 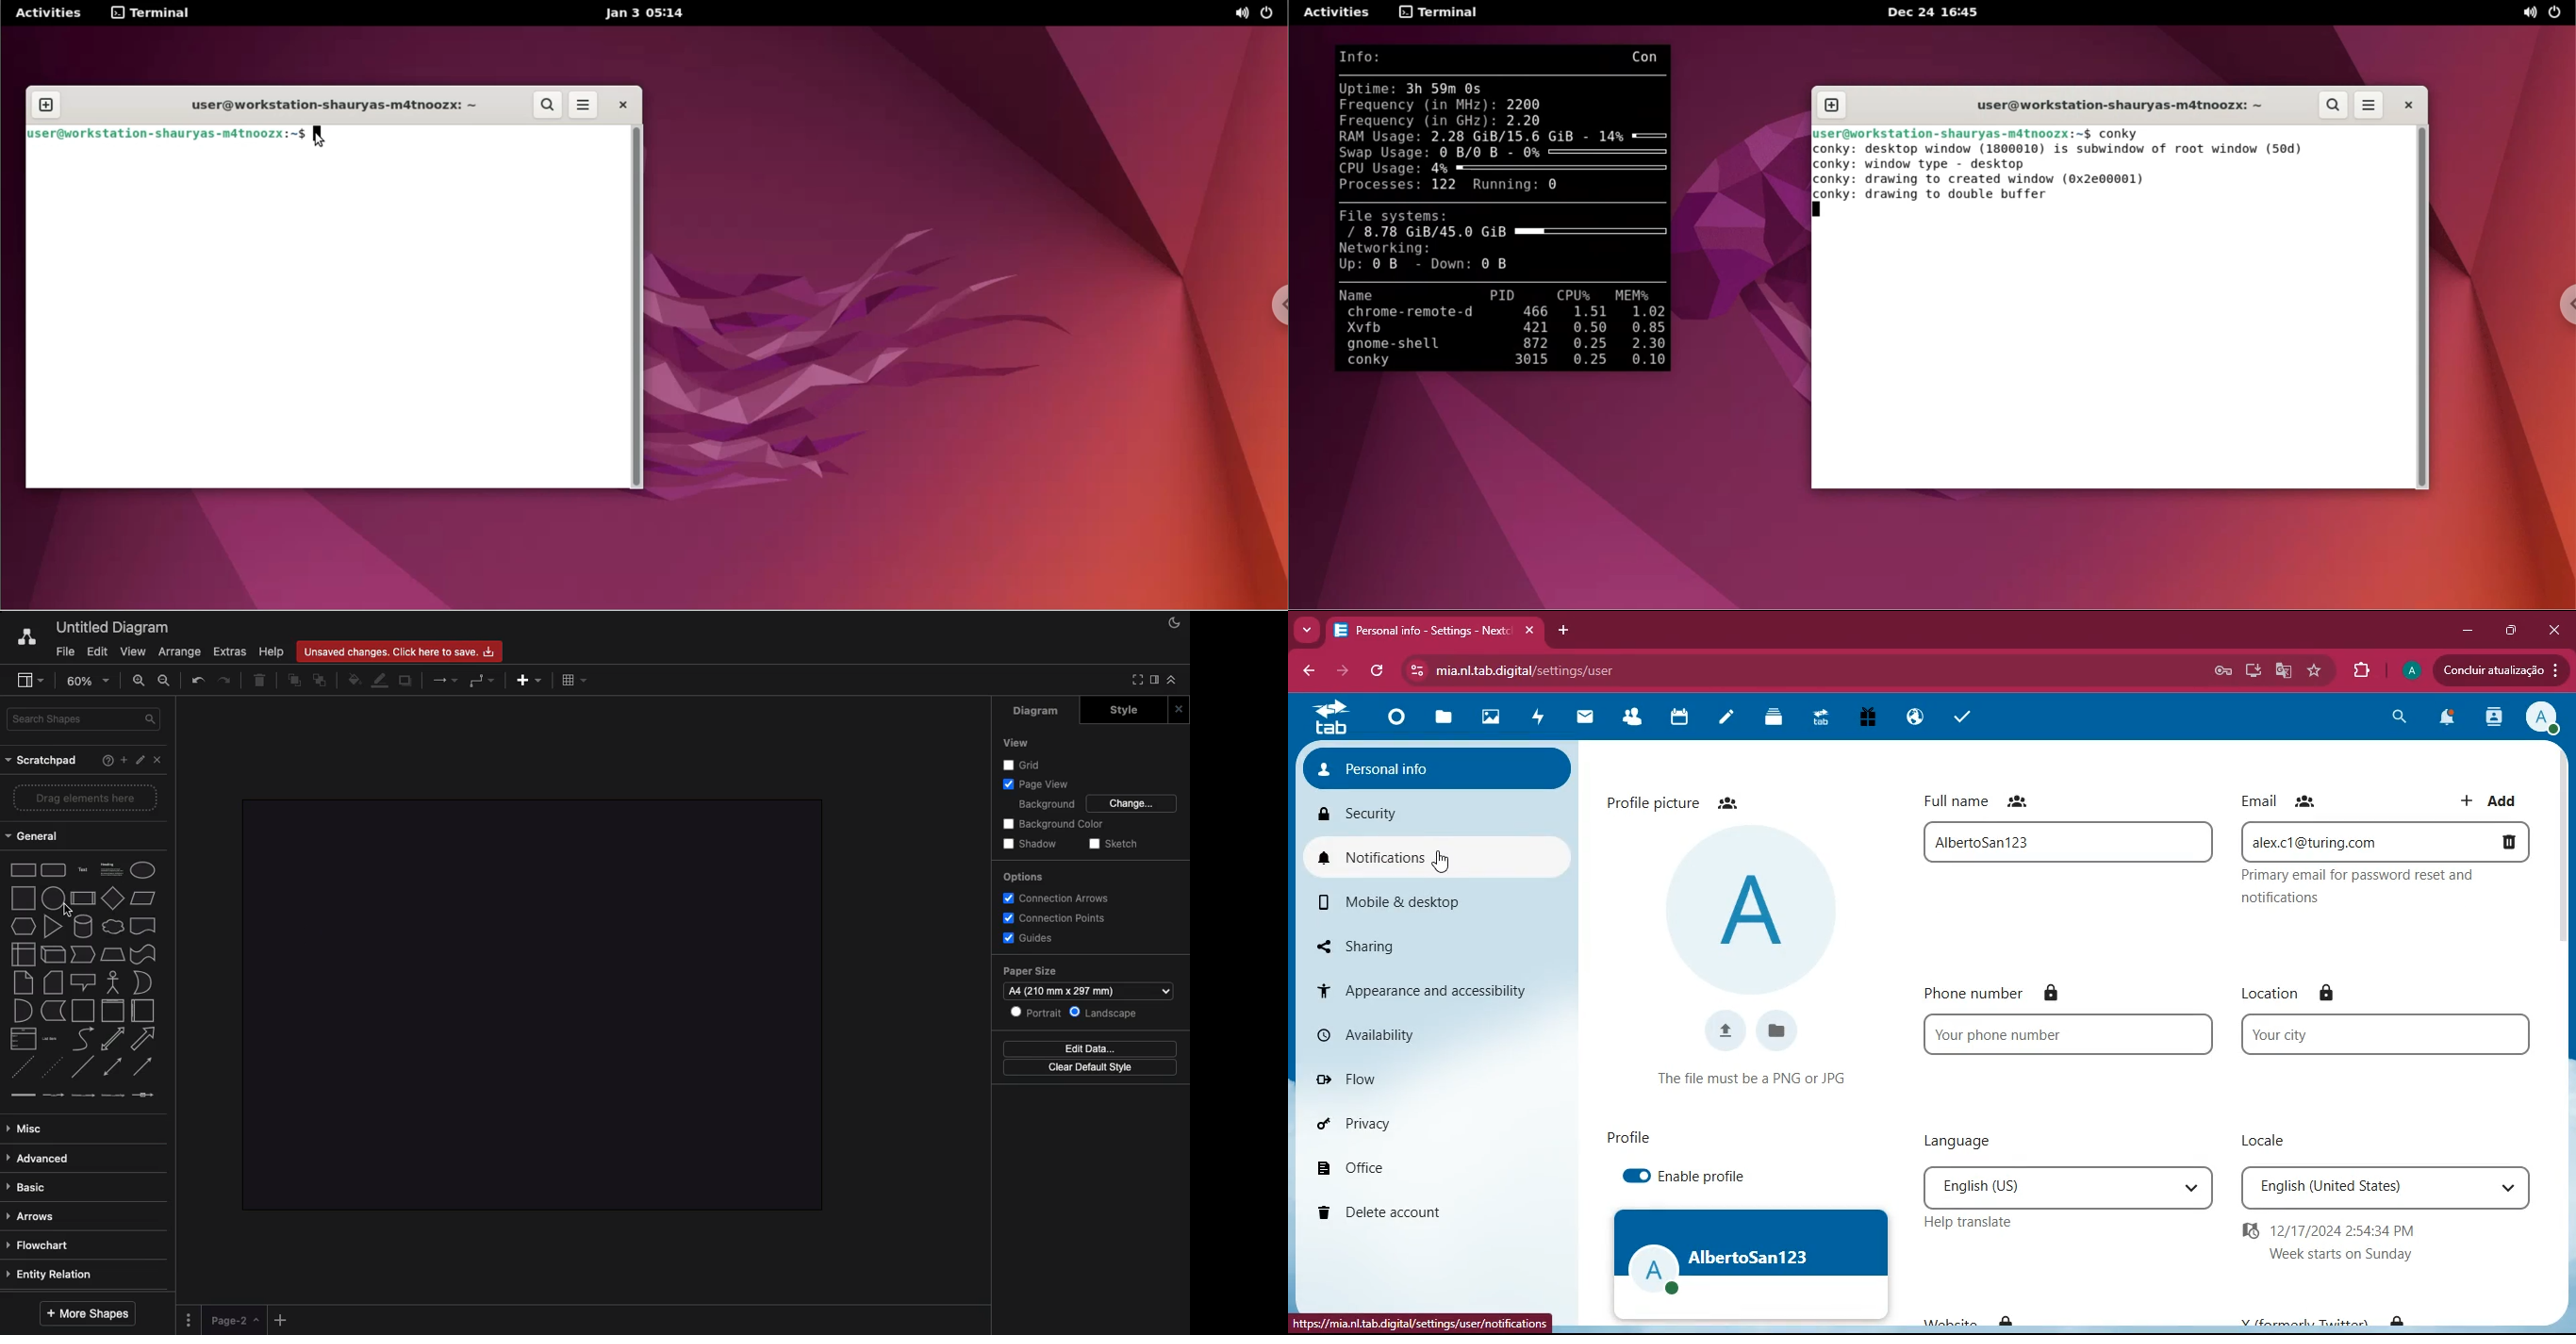 What do you see at coordinates (31, 1187) in the screenshot?
I see `Basic ` at bounding box center [31, 1187].